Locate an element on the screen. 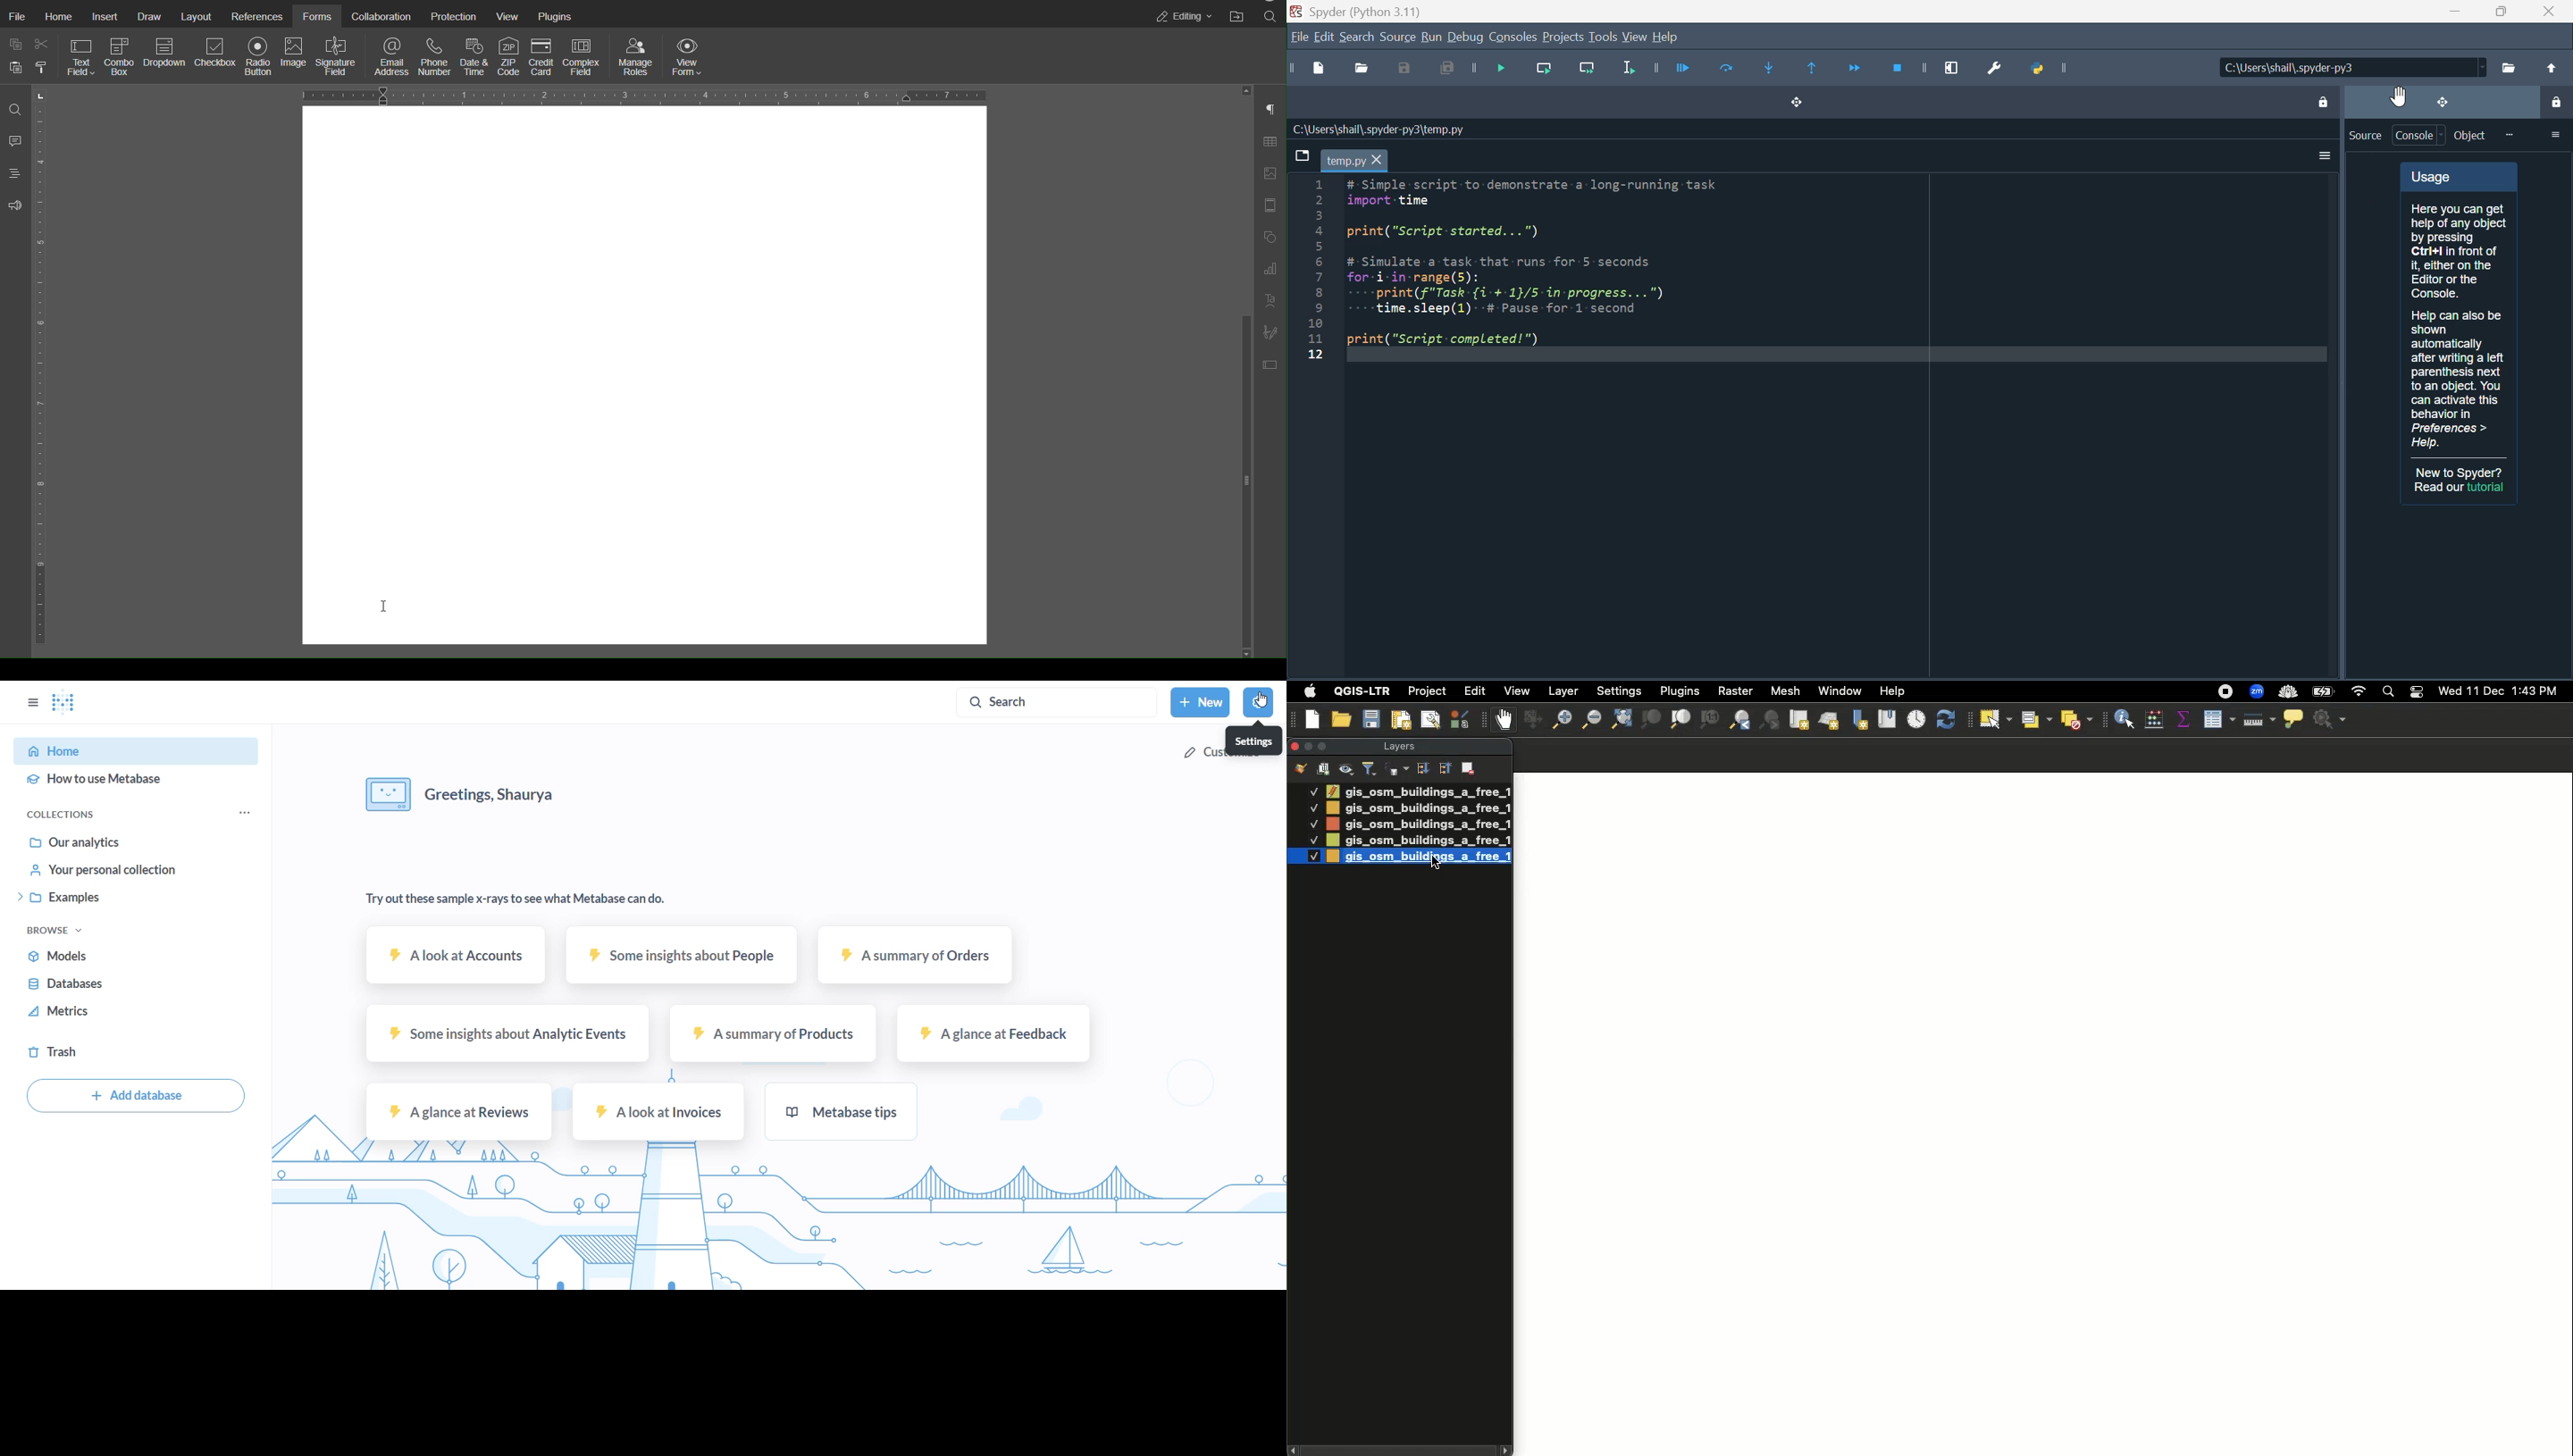 The width and height of the screenshot is (2576, 1456). greeting text is located at coordinates (502, 799).